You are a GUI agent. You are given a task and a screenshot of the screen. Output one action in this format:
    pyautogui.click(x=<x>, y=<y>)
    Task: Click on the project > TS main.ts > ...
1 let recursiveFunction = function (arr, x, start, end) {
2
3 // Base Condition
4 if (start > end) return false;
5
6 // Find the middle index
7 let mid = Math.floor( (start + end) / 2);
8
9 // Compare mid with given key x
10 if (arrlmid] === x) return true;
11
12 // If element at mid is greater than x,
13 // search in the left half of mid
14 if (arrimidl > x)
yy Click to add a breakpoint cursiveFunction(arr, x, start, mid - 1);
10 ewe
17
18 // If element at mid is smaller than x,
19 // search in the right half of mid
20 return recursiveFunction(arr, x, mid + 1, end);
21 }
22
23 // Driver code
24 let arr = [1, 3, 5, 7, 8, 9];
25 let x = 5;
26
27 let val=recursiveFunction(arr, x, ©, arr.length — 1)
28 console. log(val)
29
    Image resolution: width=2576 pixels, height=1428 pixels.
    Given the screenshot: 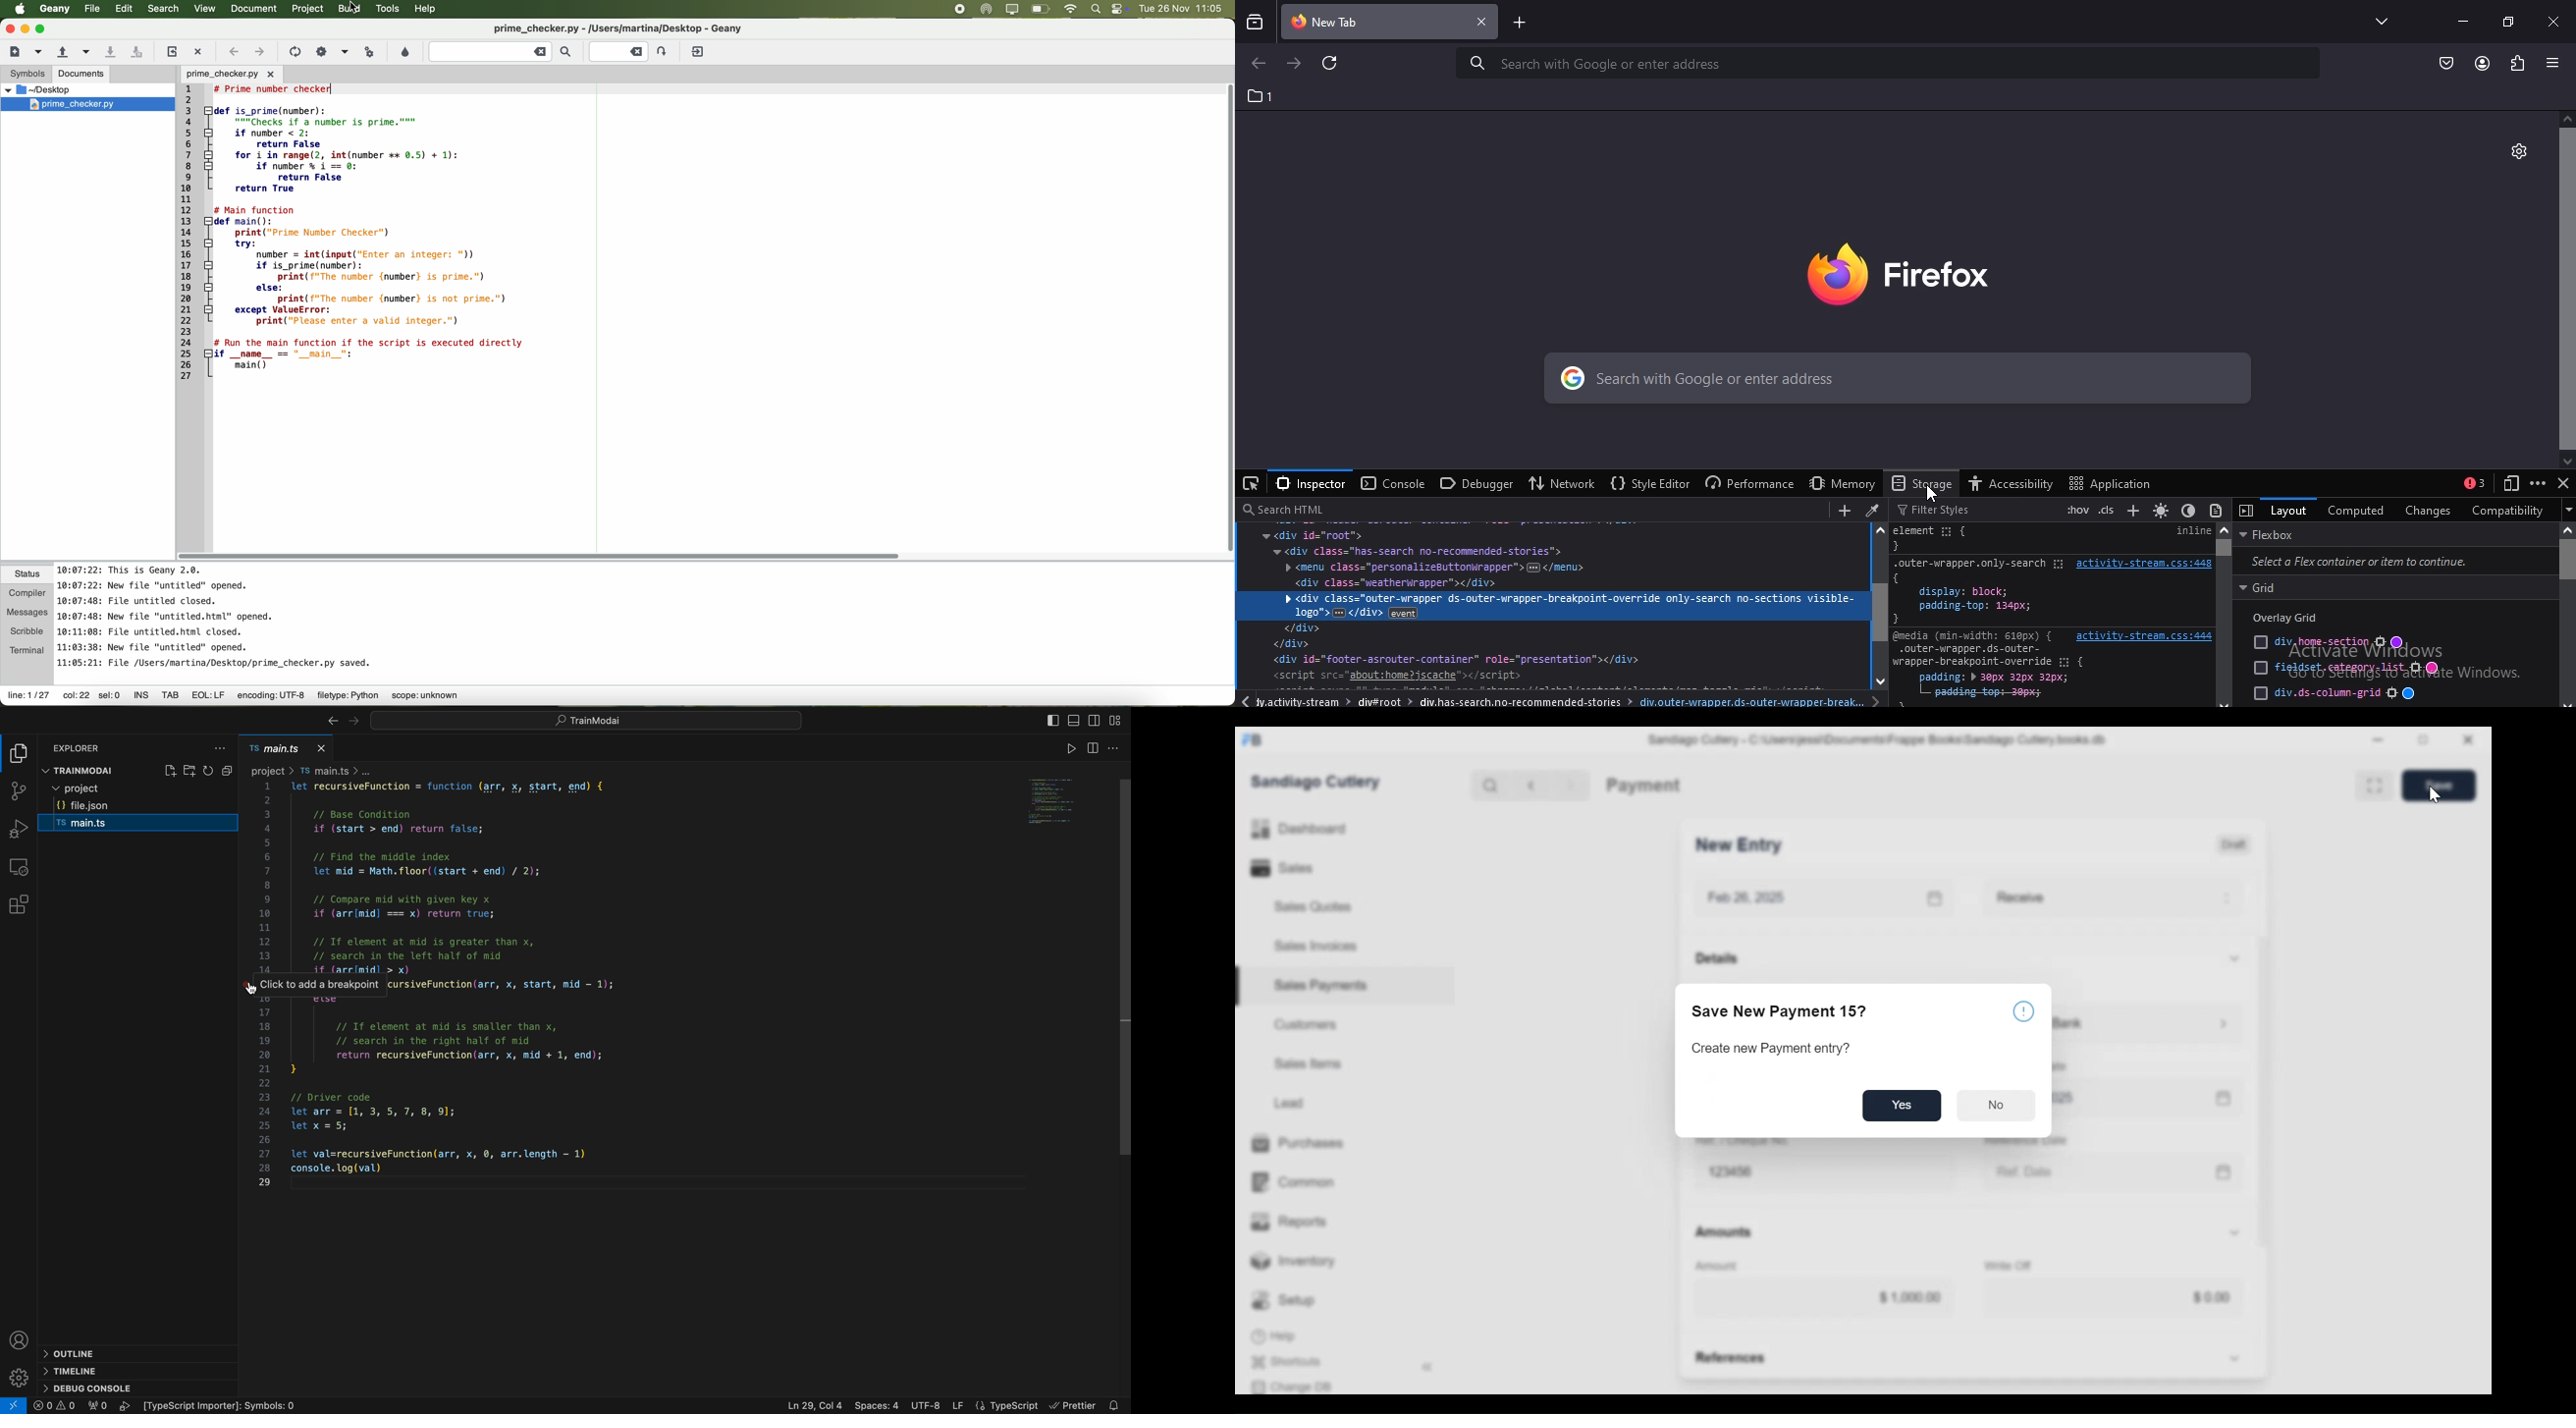 What is the action you would take?
    pyautogui.click(x=556, y=981)
    